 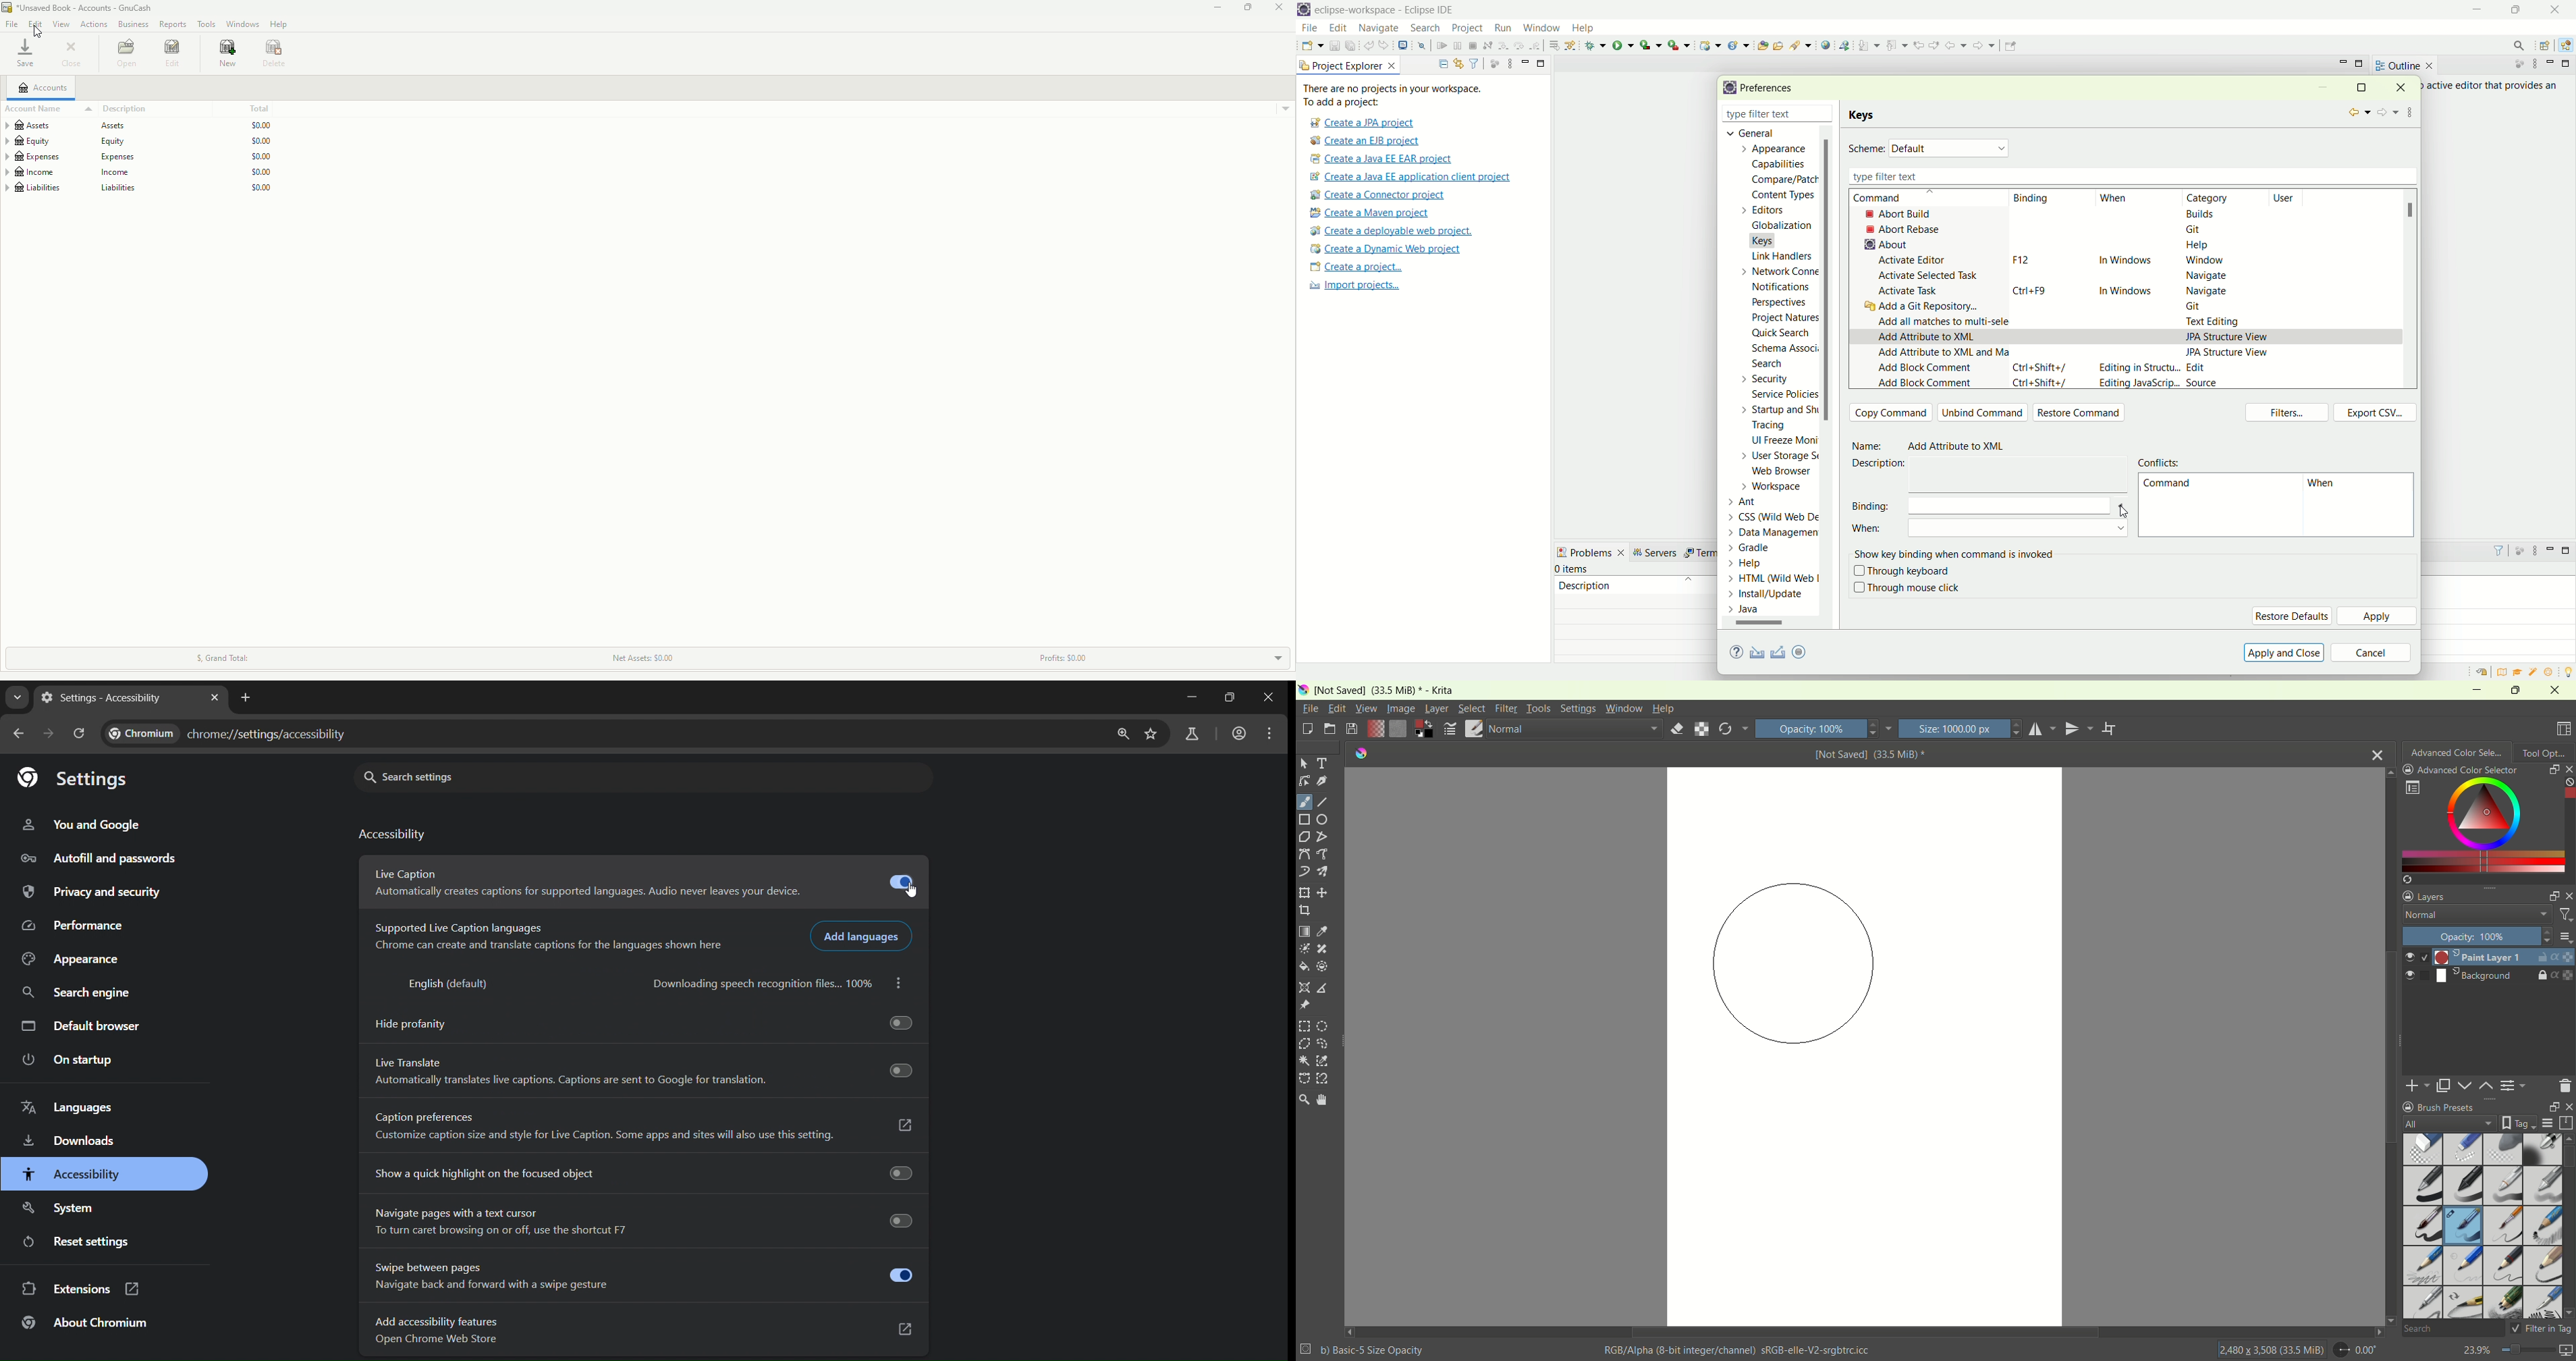 What do you see at coordinates (1442, 47) in the screenshot?
I see `resume` at bounding box center [1442, 47].